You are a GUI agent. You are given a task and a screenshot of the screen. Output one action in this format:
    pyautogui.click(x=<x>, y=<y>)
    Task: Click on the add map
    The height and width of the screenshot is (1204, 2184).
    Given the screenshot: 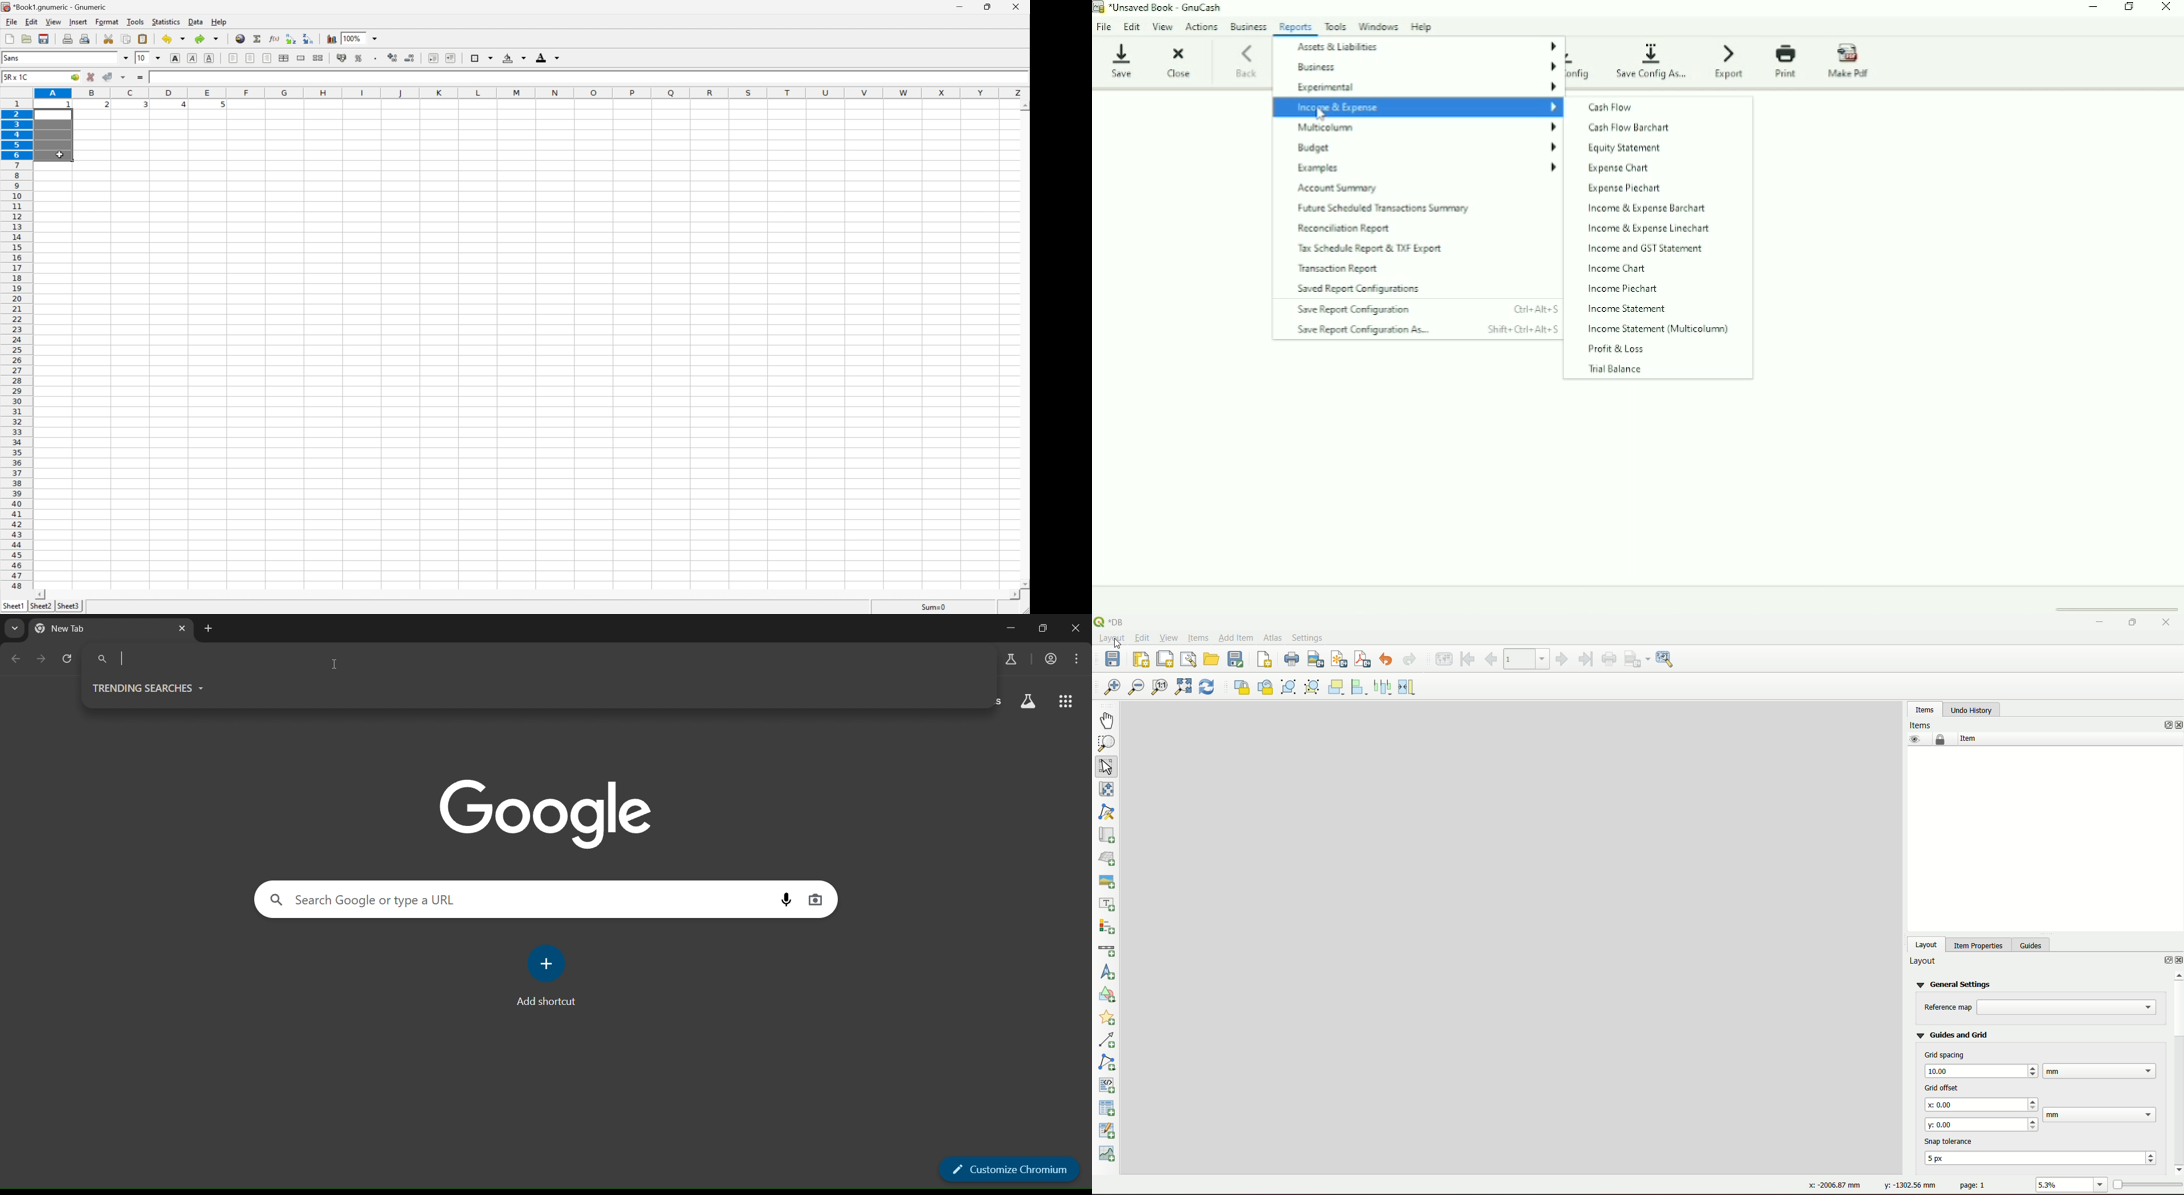 What is the action you would take?
    pyautogui.click(x=1107, y=835)
    